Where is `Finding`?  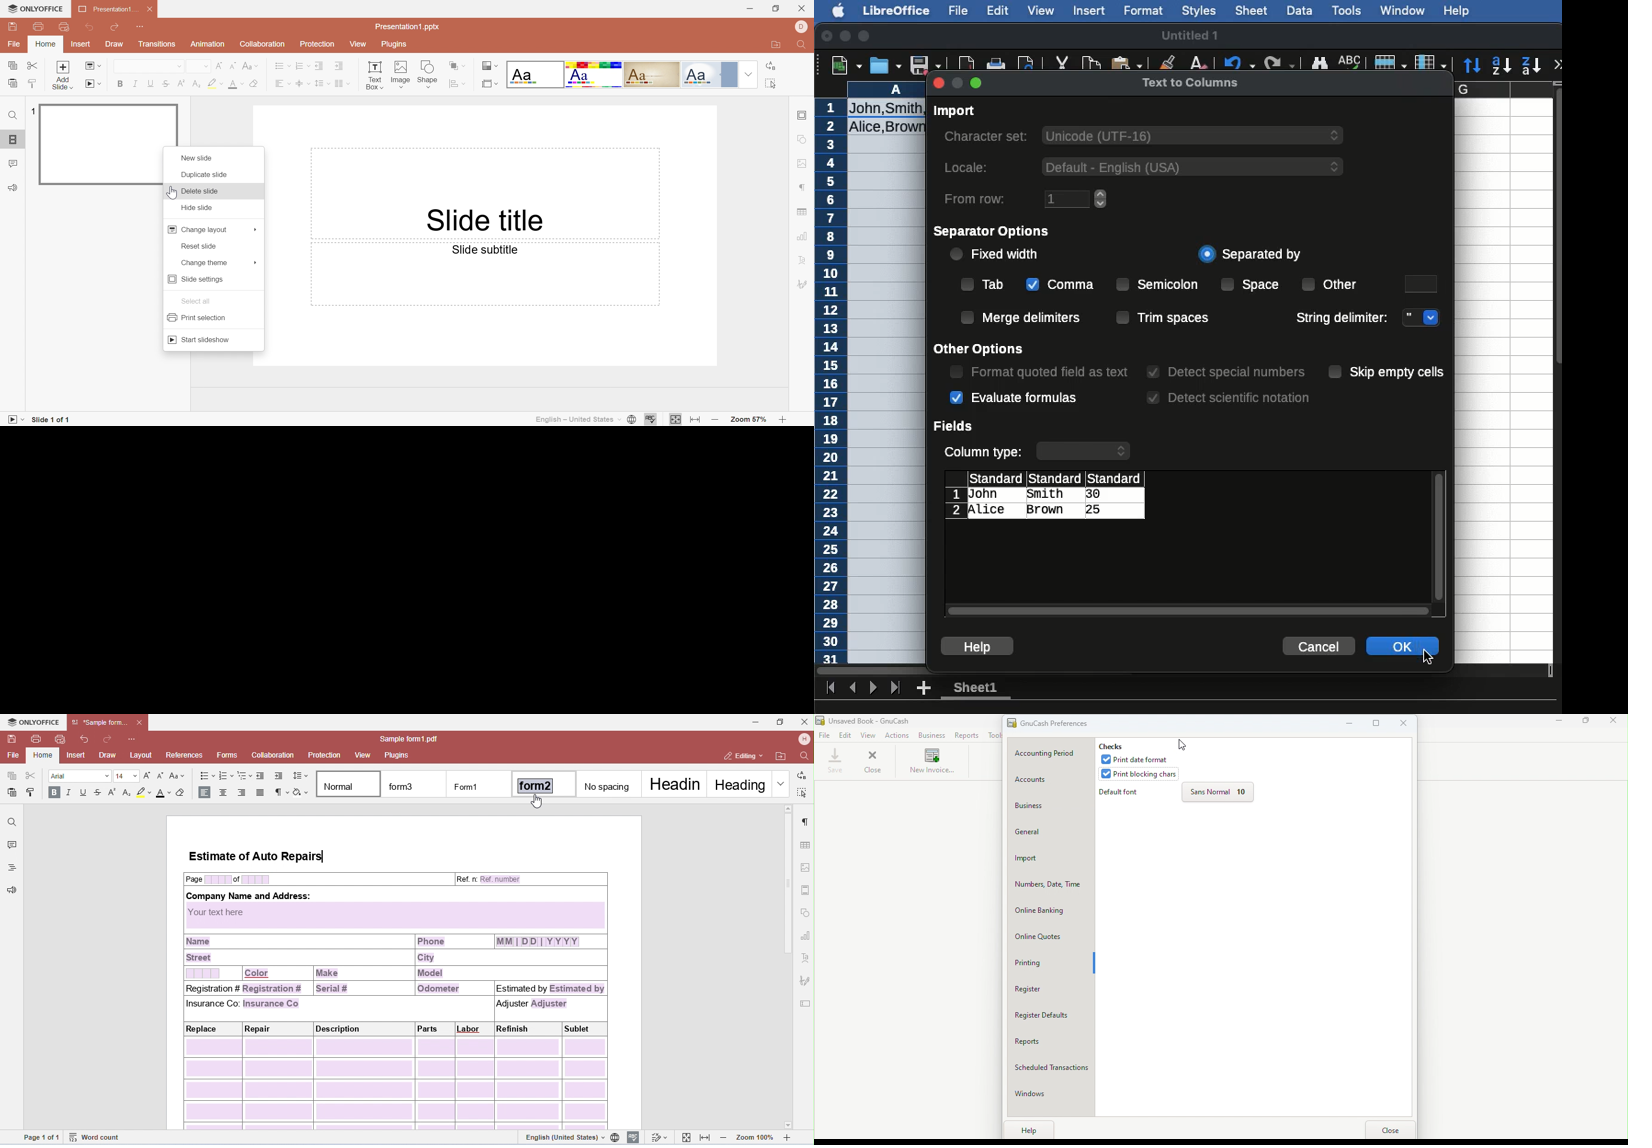 Finding is located at coordinates (1320, 64).